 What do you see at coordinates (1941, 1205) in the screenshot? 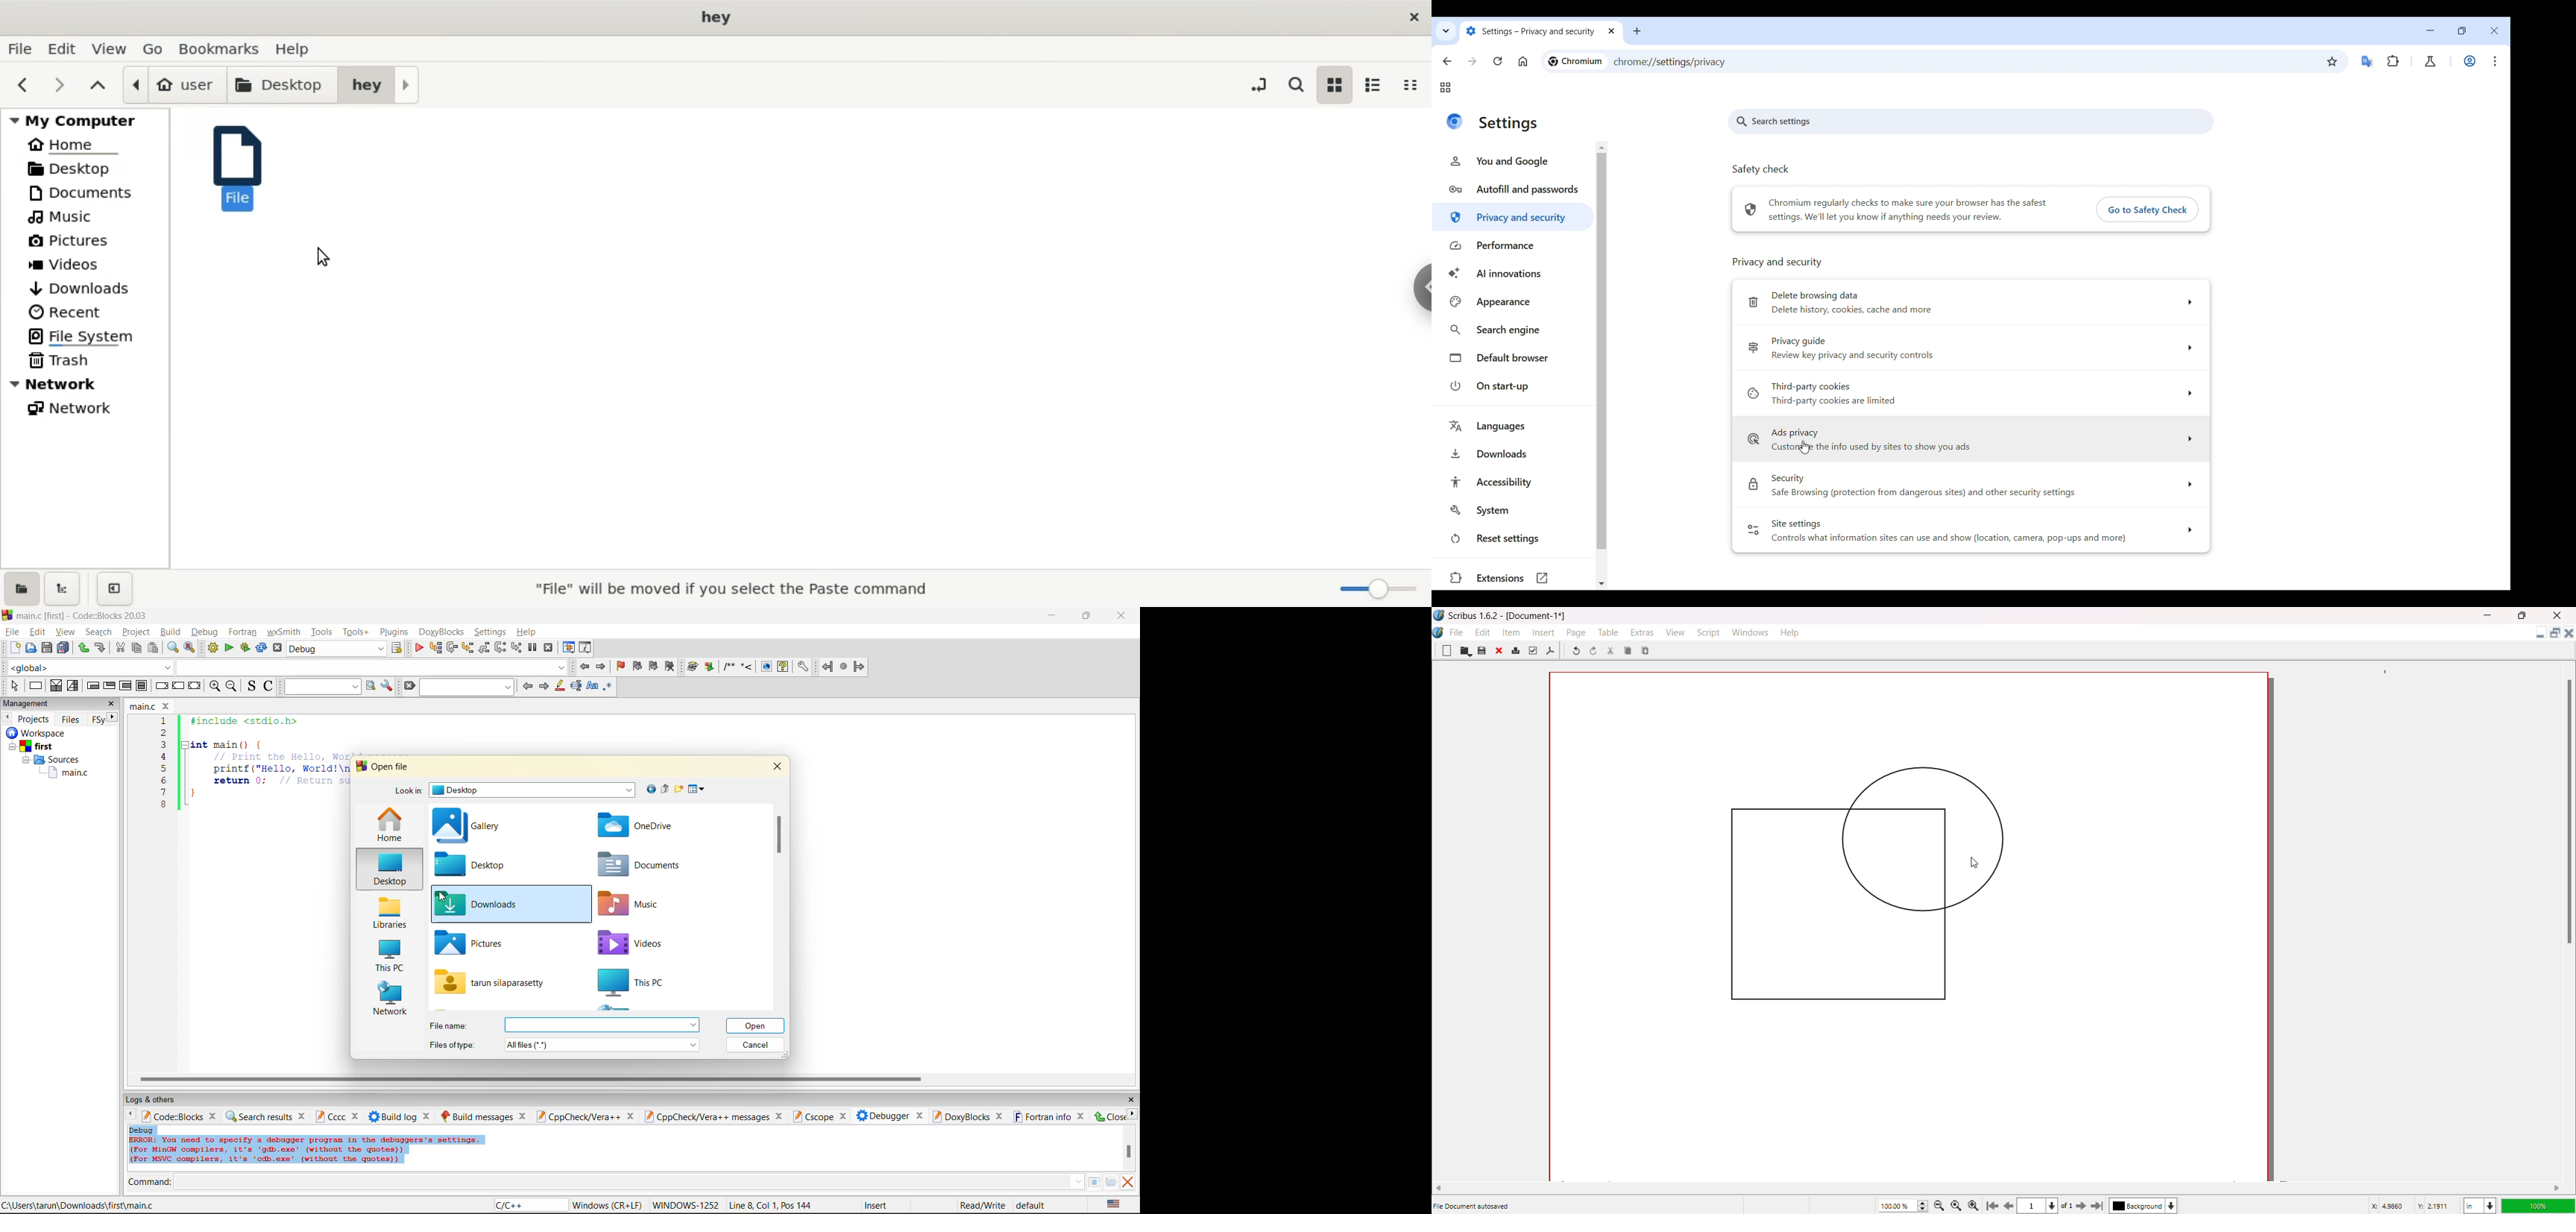
I see `Zoom out` at bounding box center [1941, 1205].